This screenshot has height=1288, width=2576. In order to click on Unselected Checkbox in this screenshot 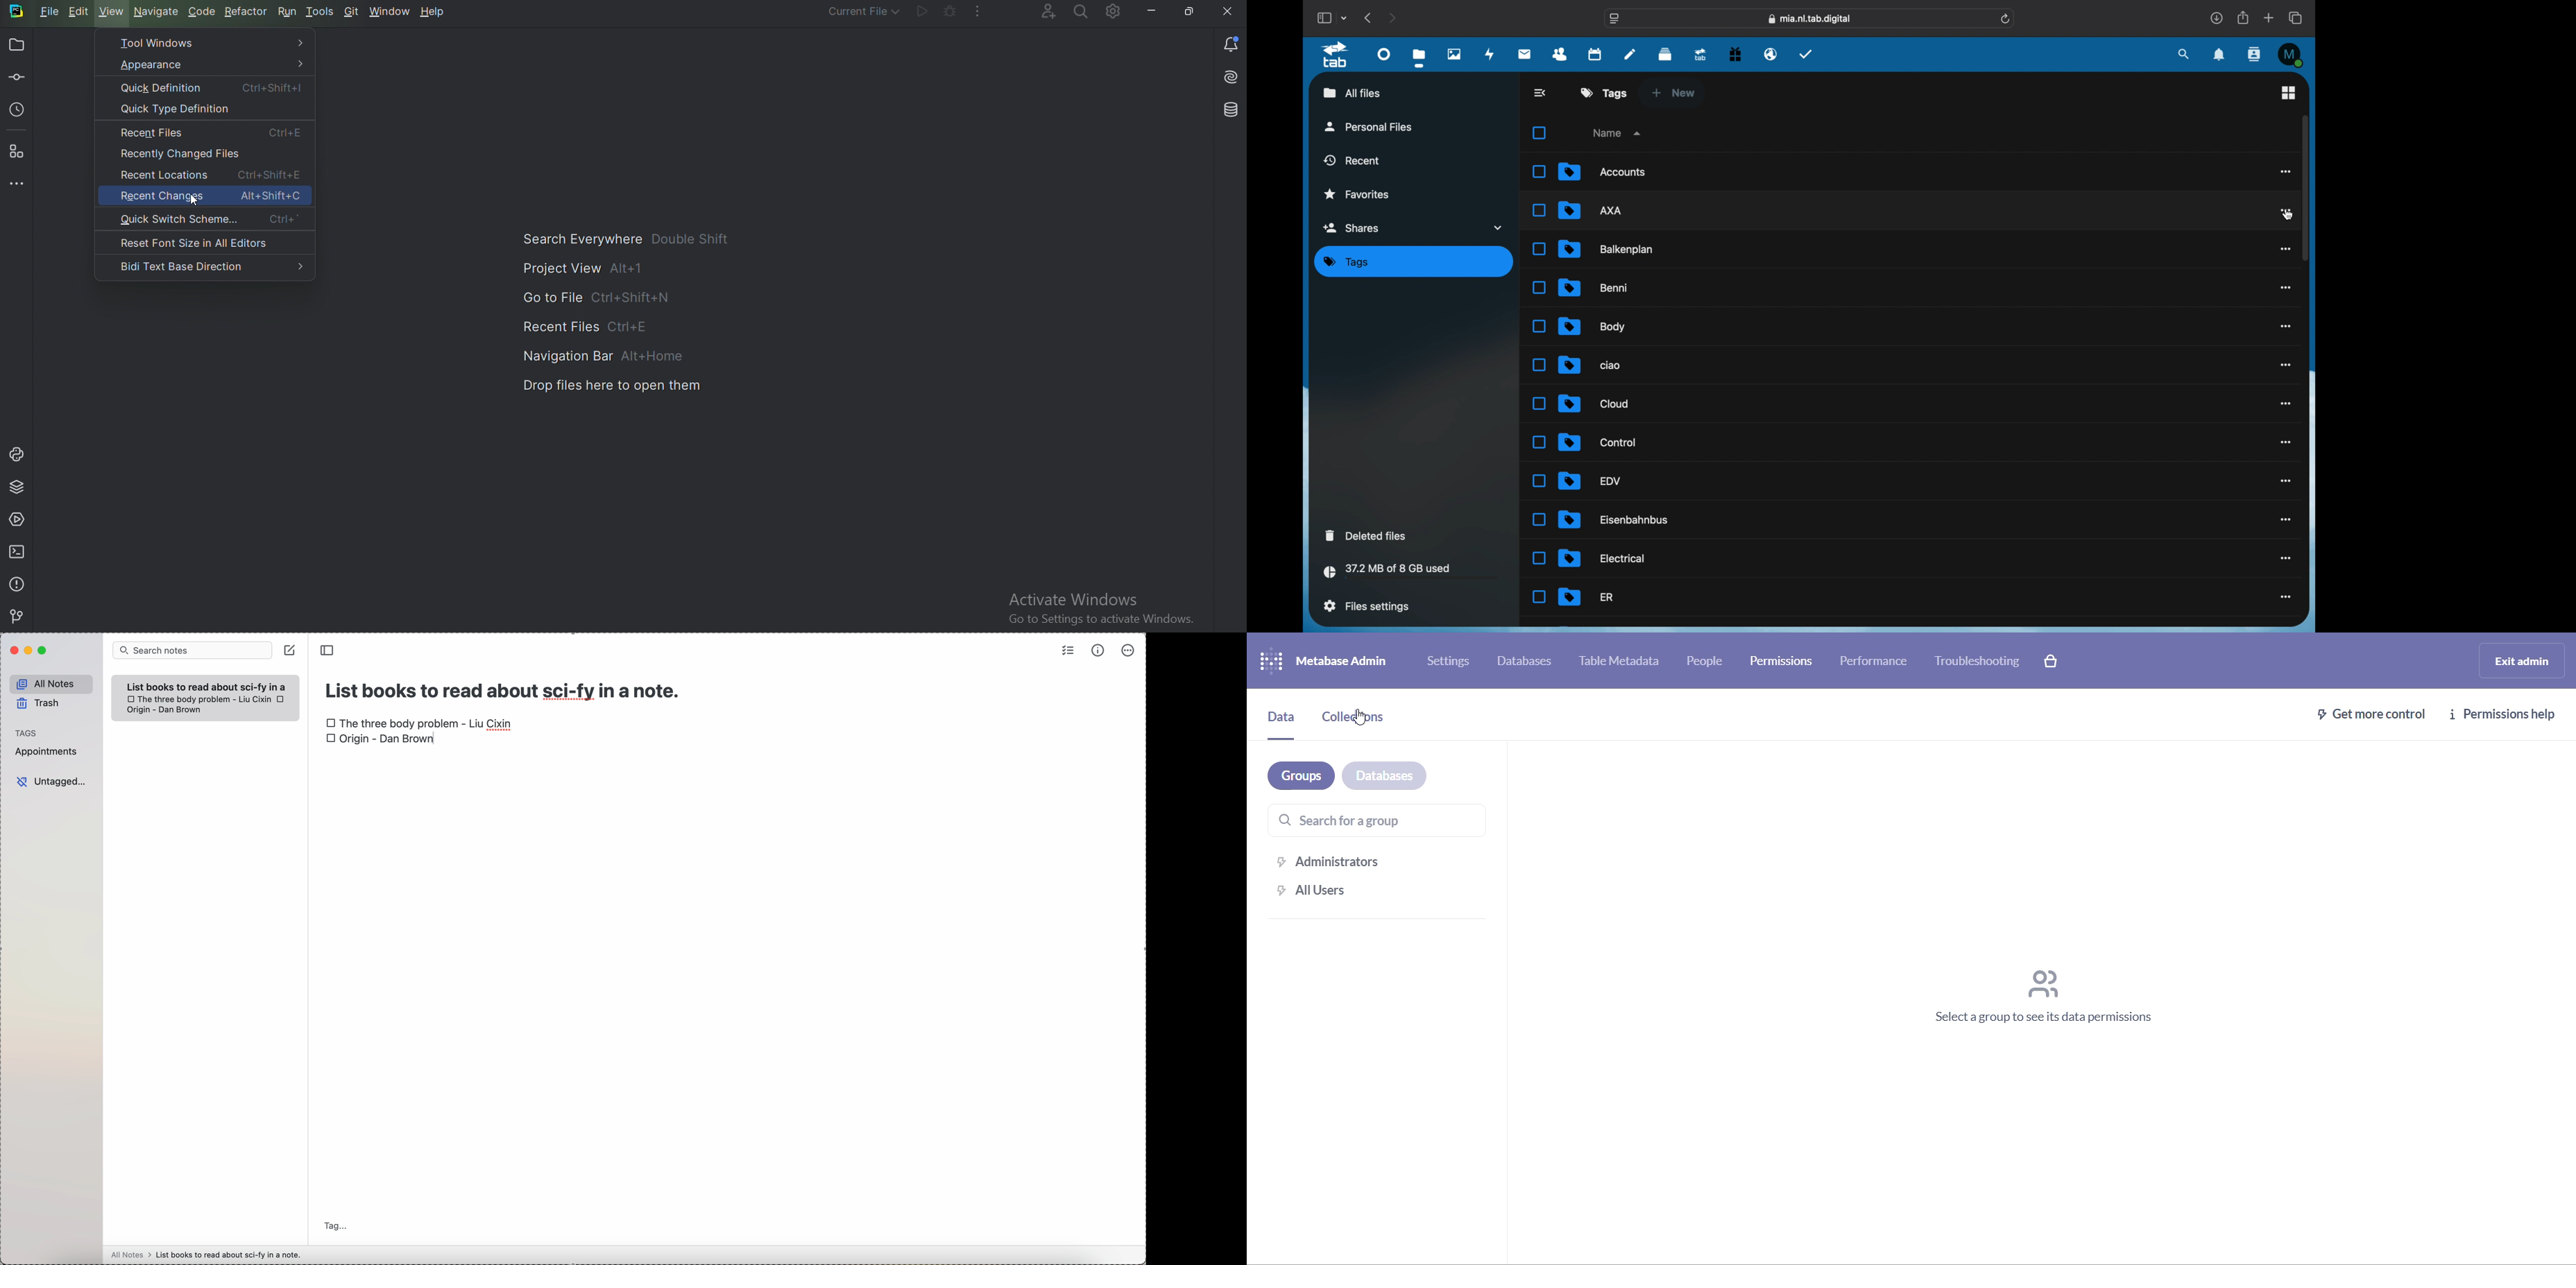, I will do `click(1540, 171)`.